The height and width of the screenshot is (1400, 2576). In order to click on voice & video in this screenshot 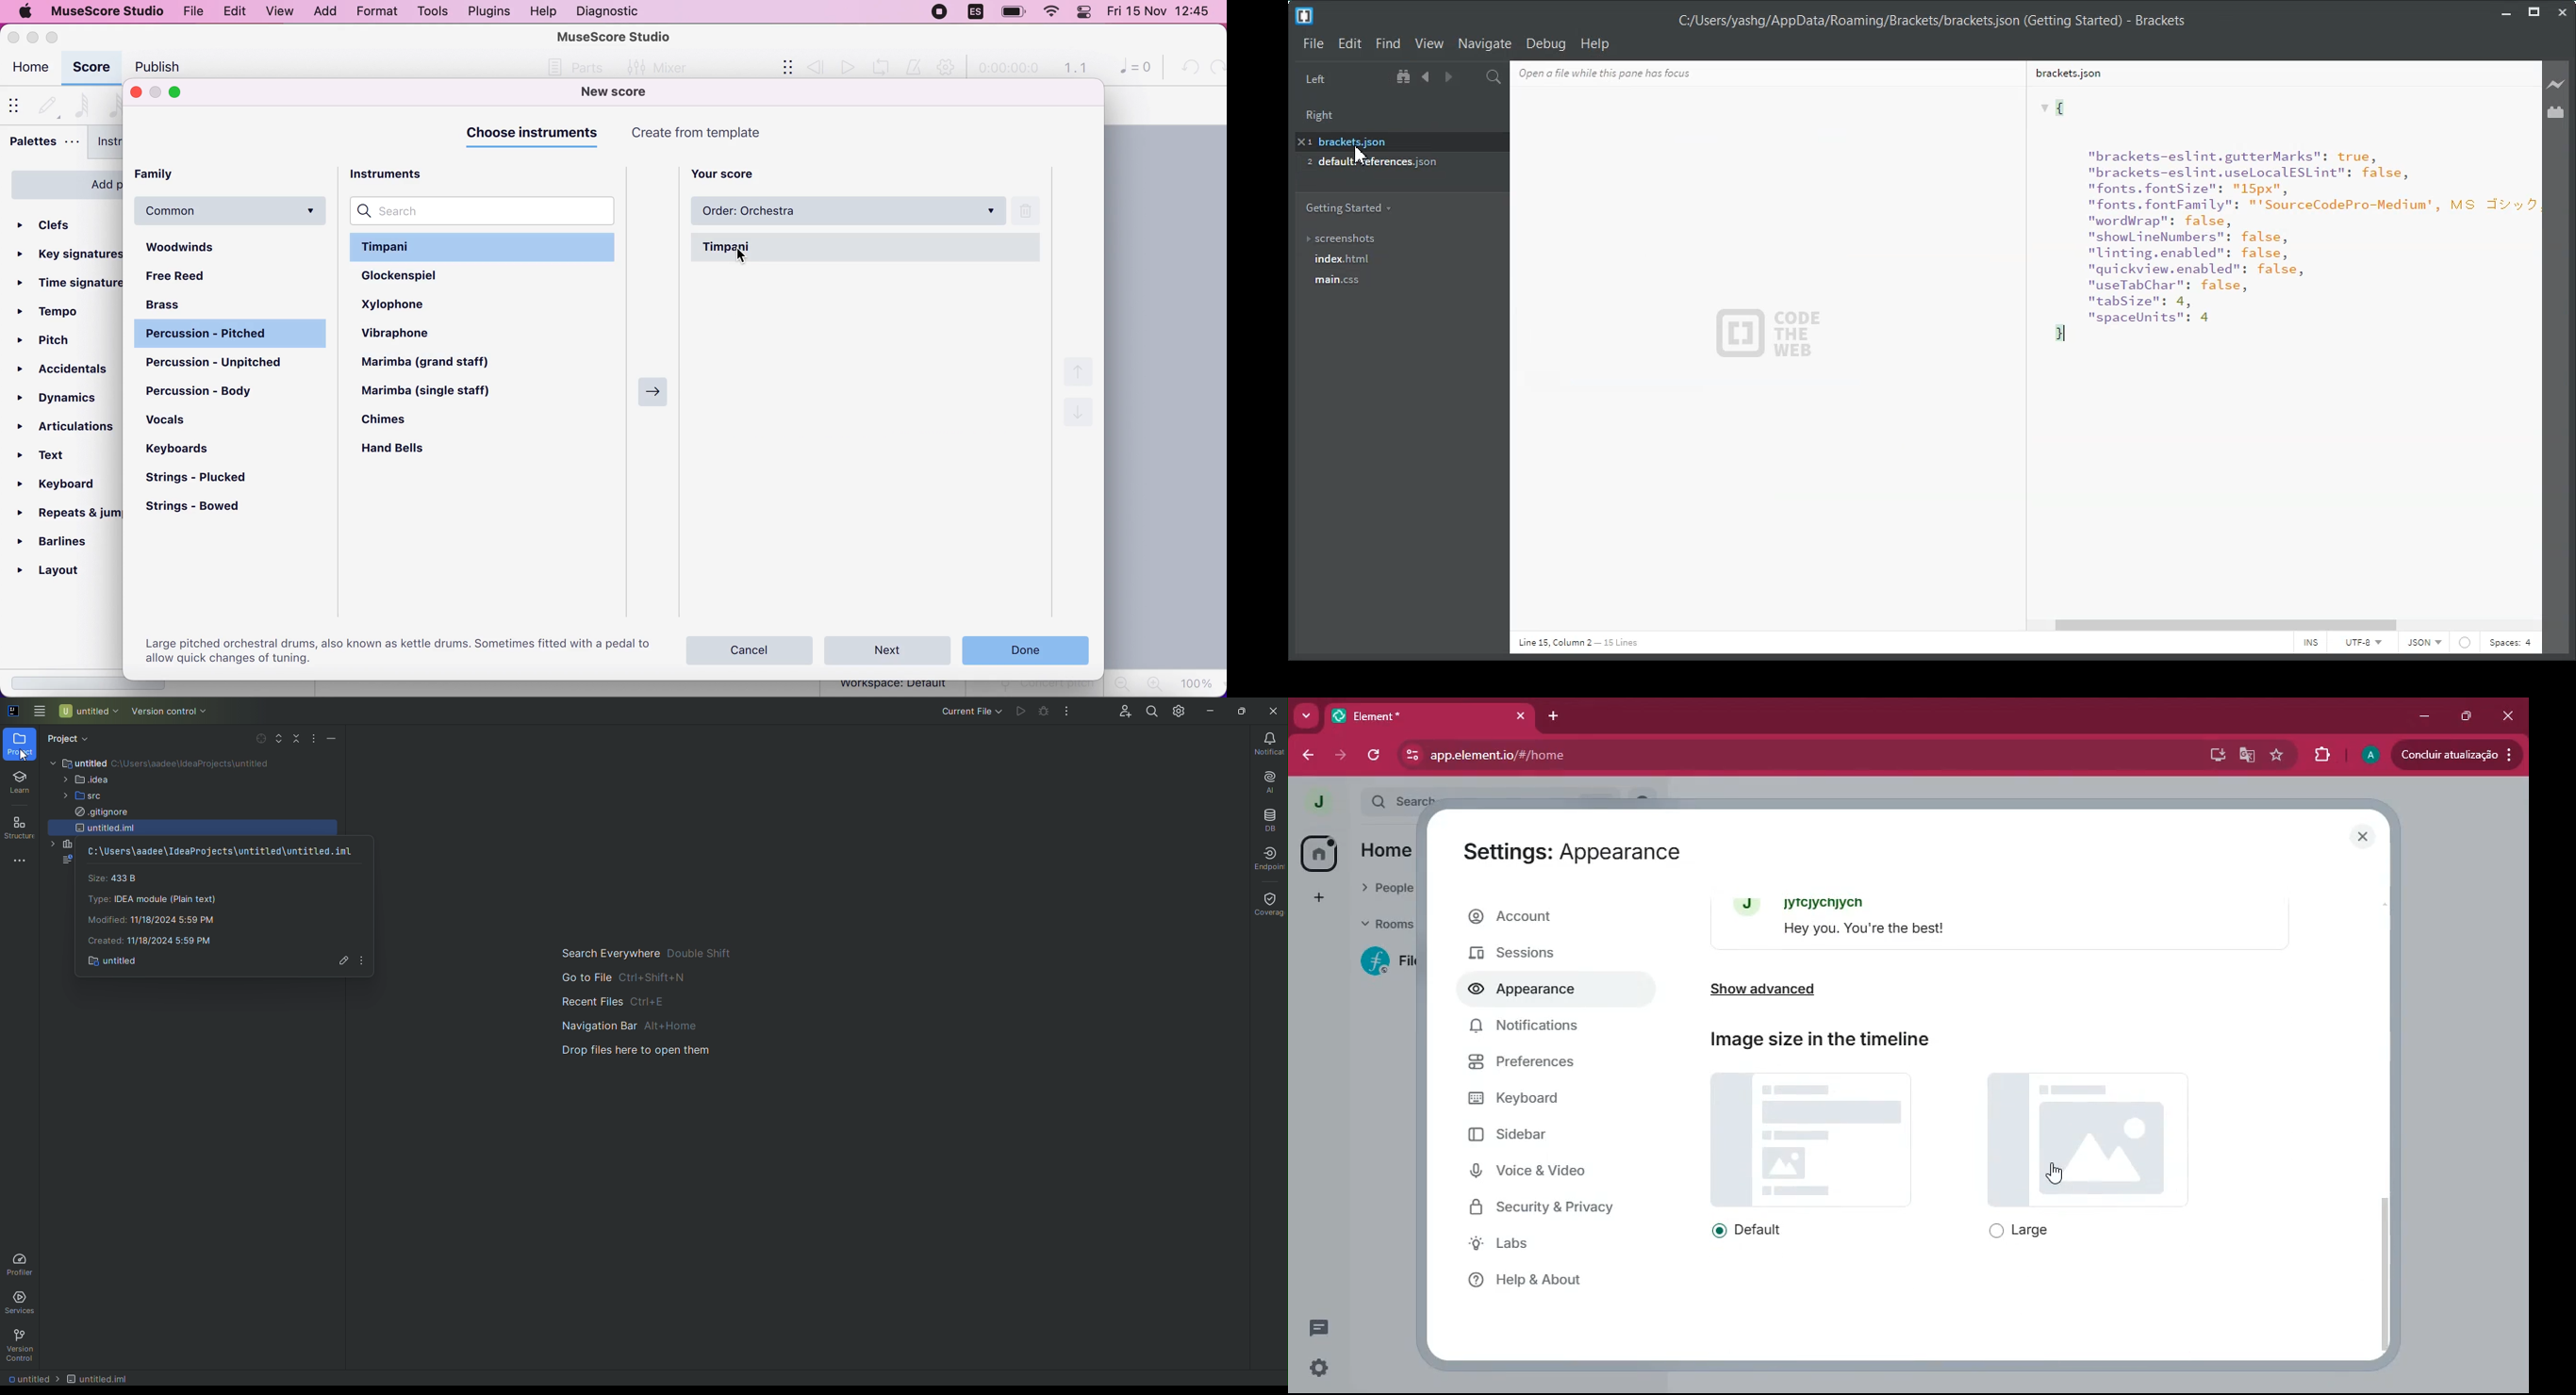, I will do `click(1551, 1172)`.